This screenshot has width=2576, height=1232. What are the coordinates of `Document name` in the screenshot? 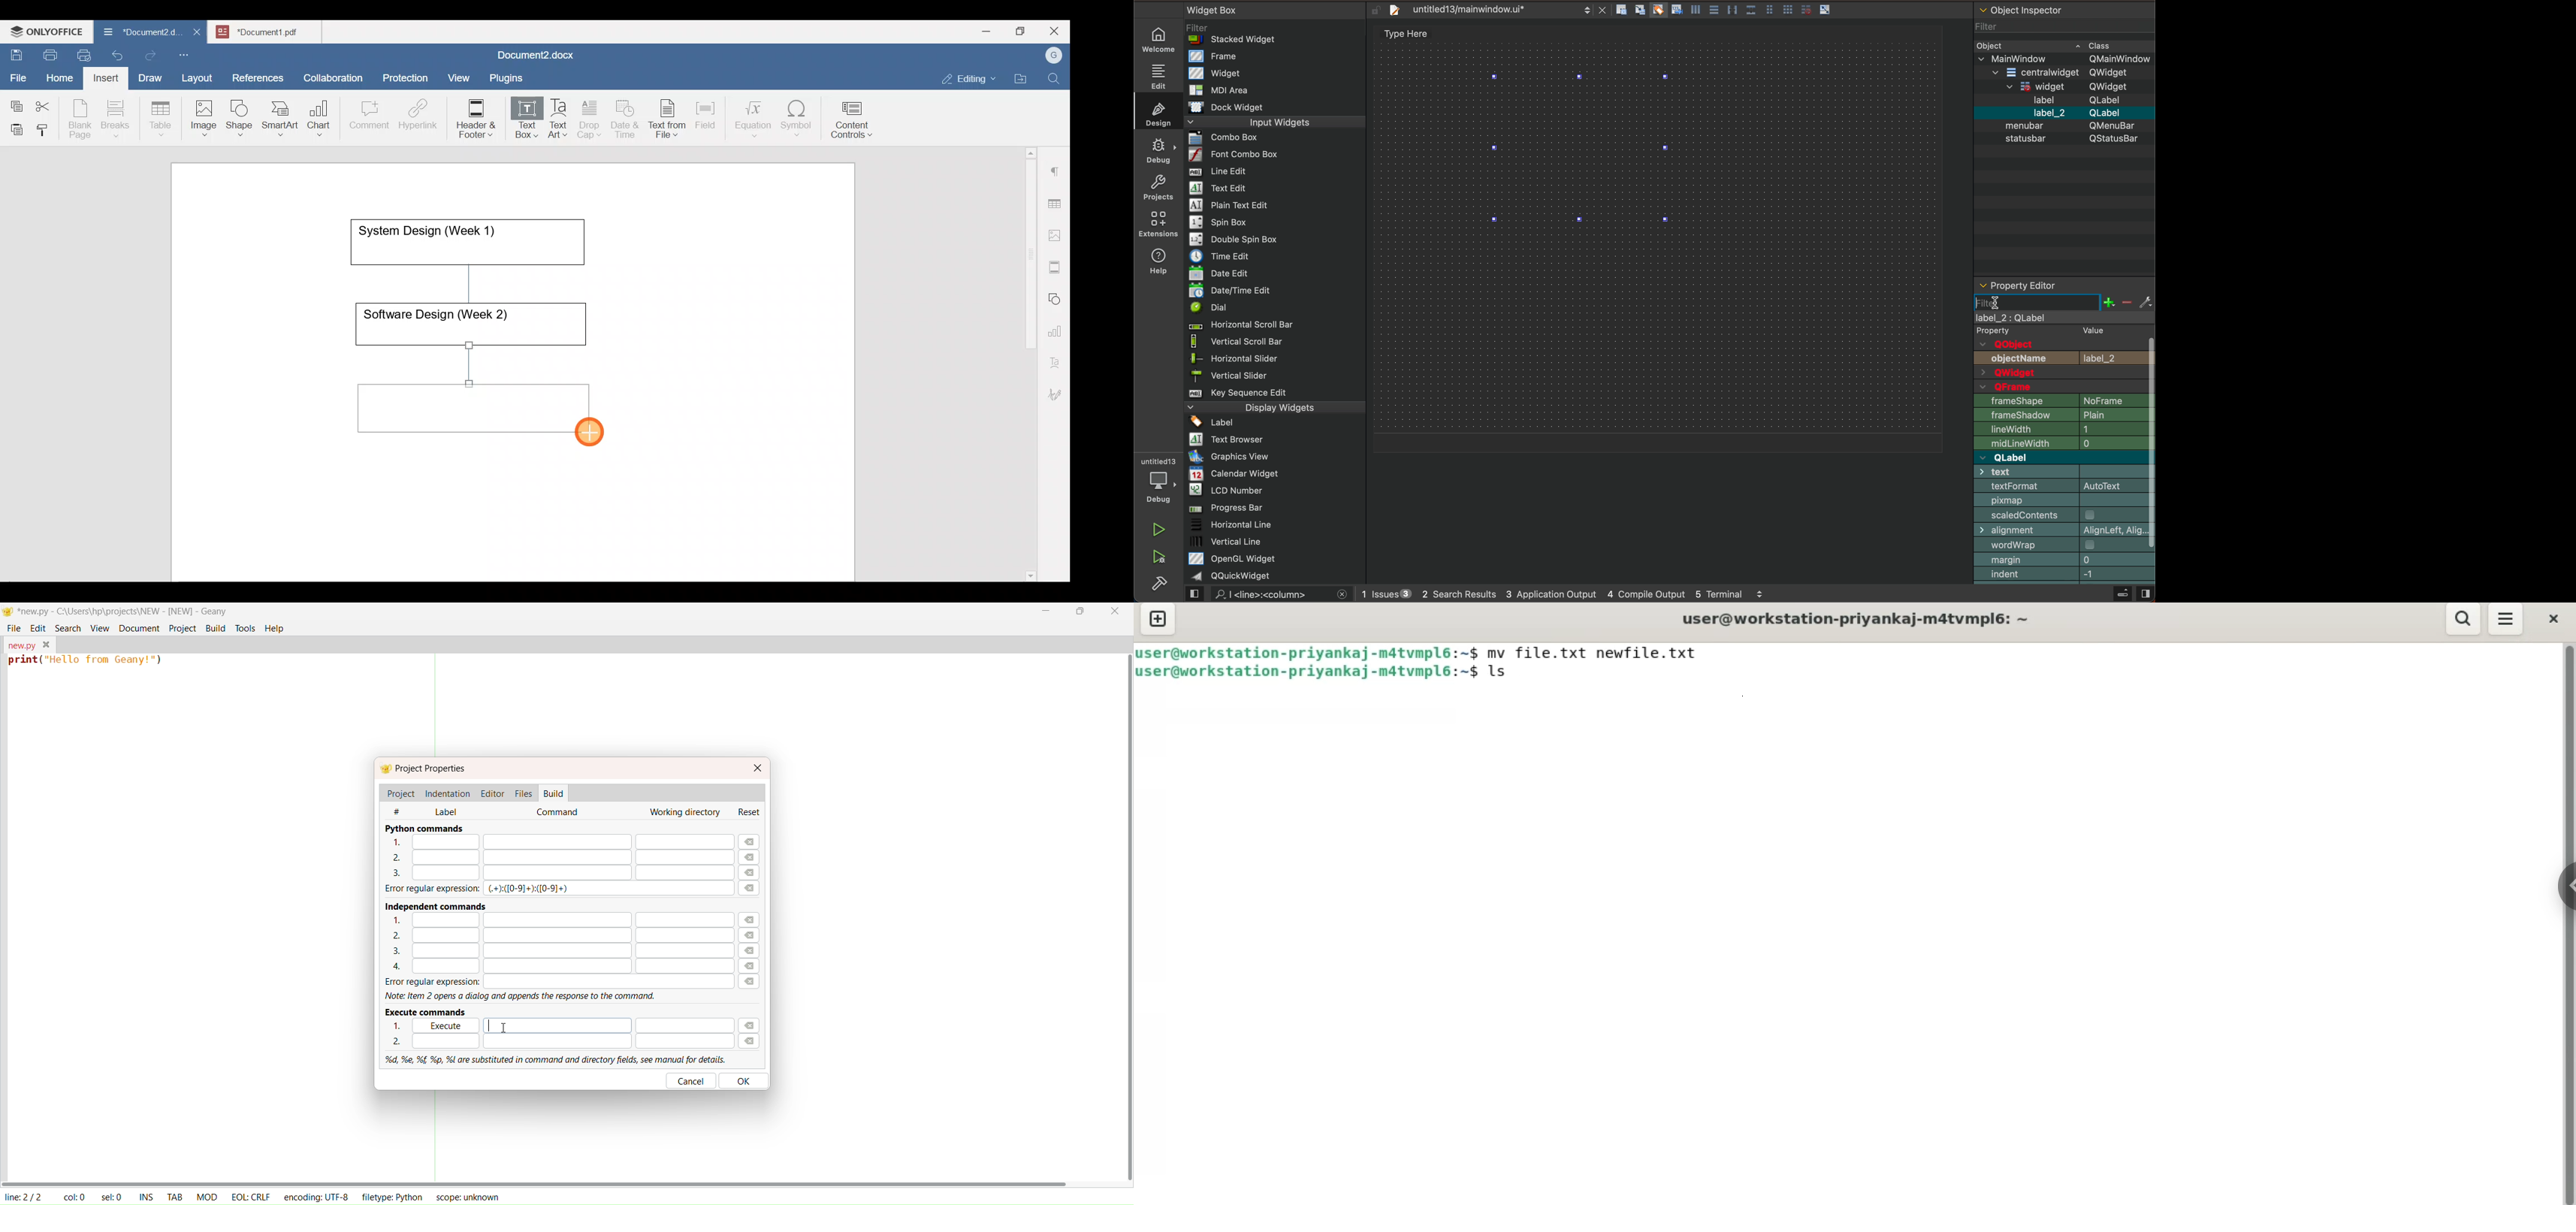 It's located at (533, 56).